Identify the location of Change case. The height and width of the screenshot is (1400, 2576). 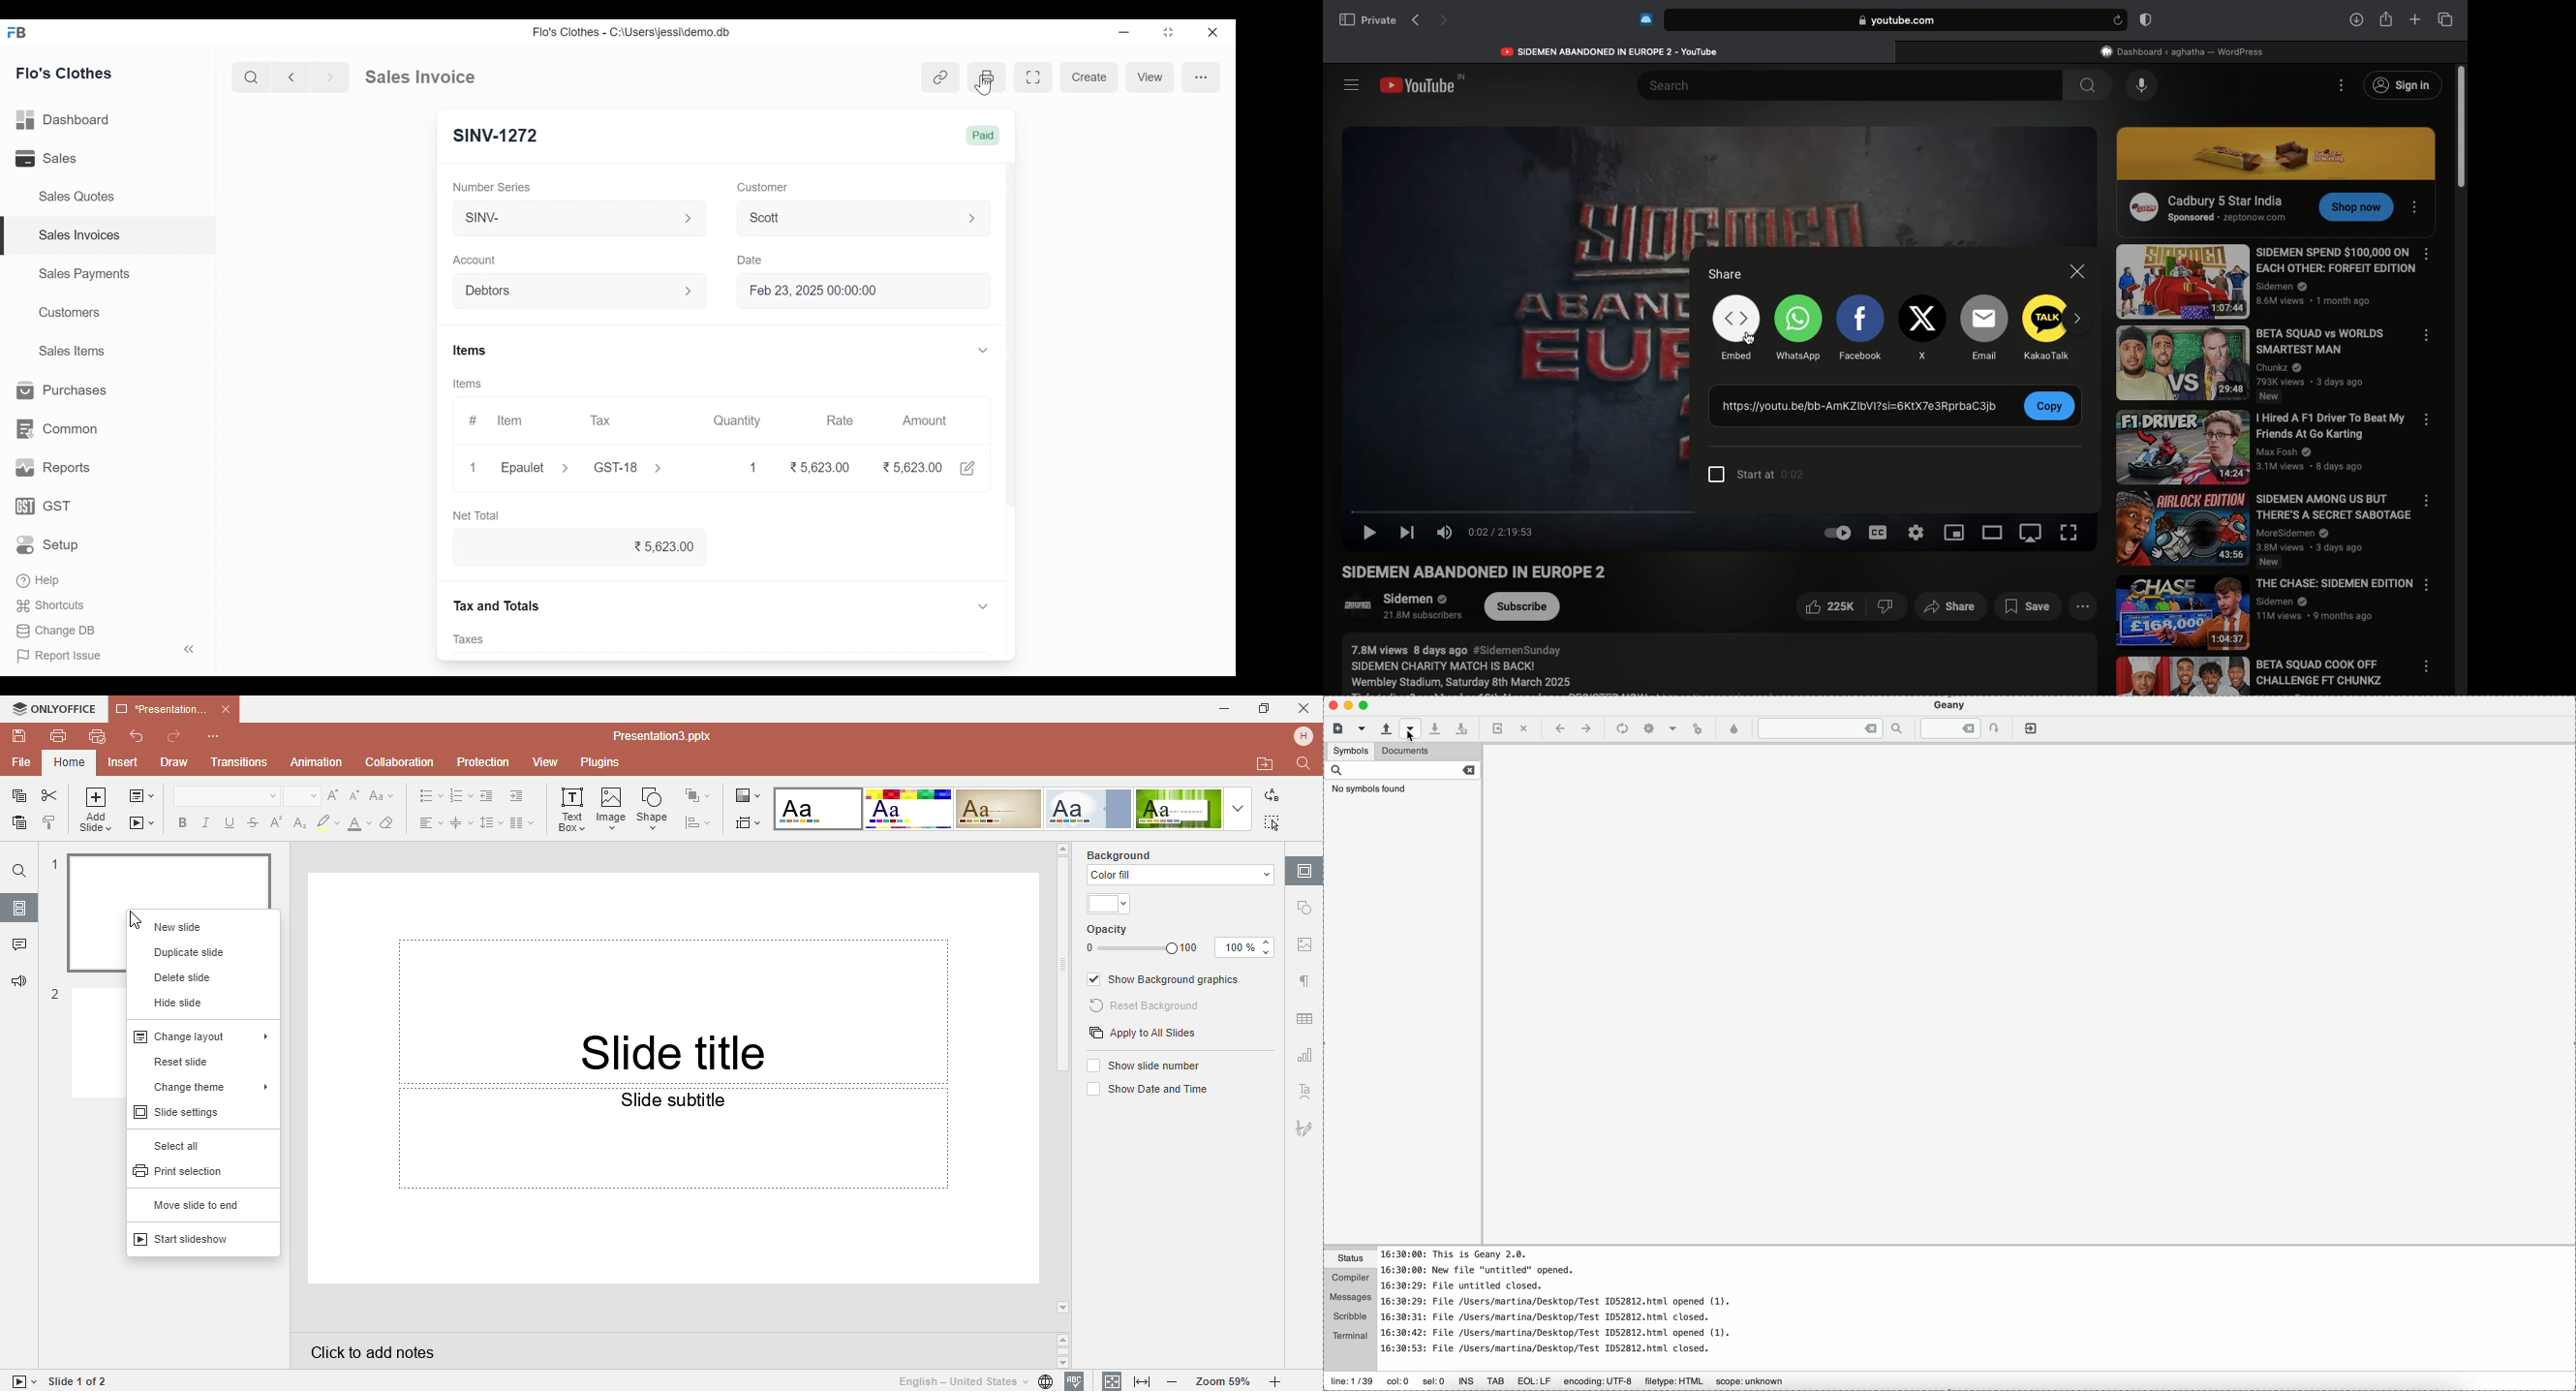
(385, 795).